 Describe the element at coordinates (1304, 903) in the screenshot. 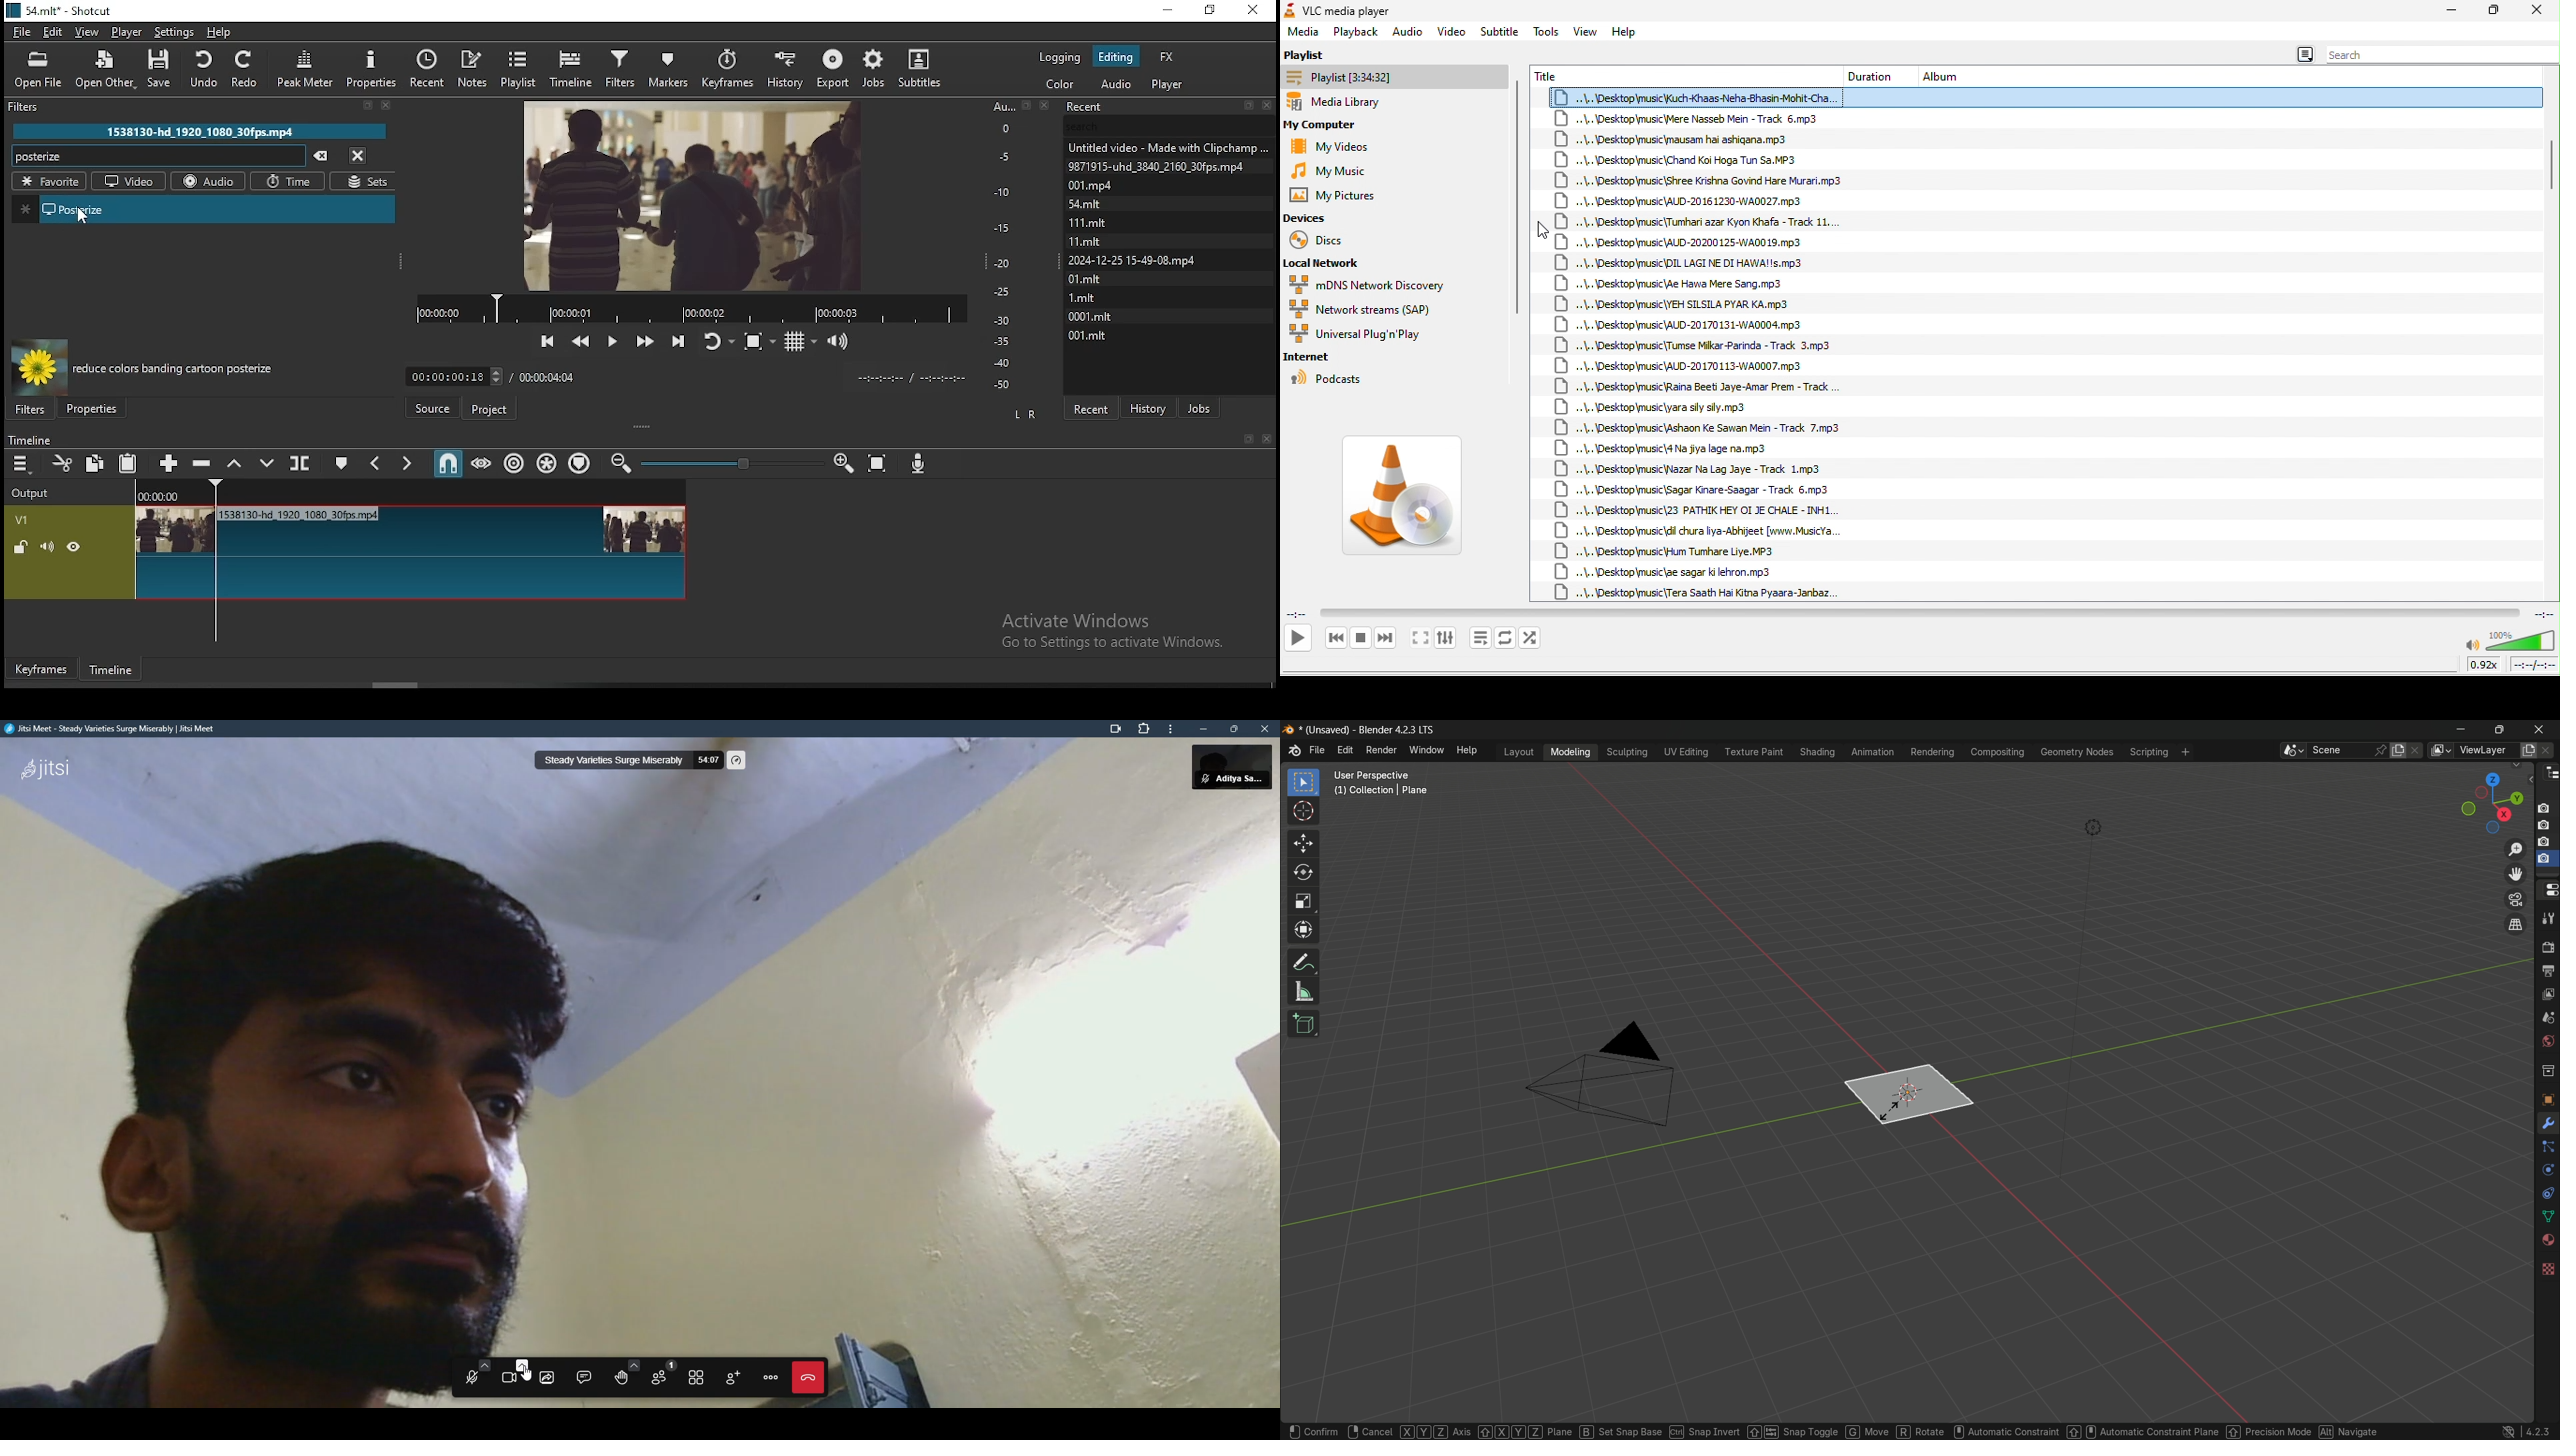

I see `scale` at that location.